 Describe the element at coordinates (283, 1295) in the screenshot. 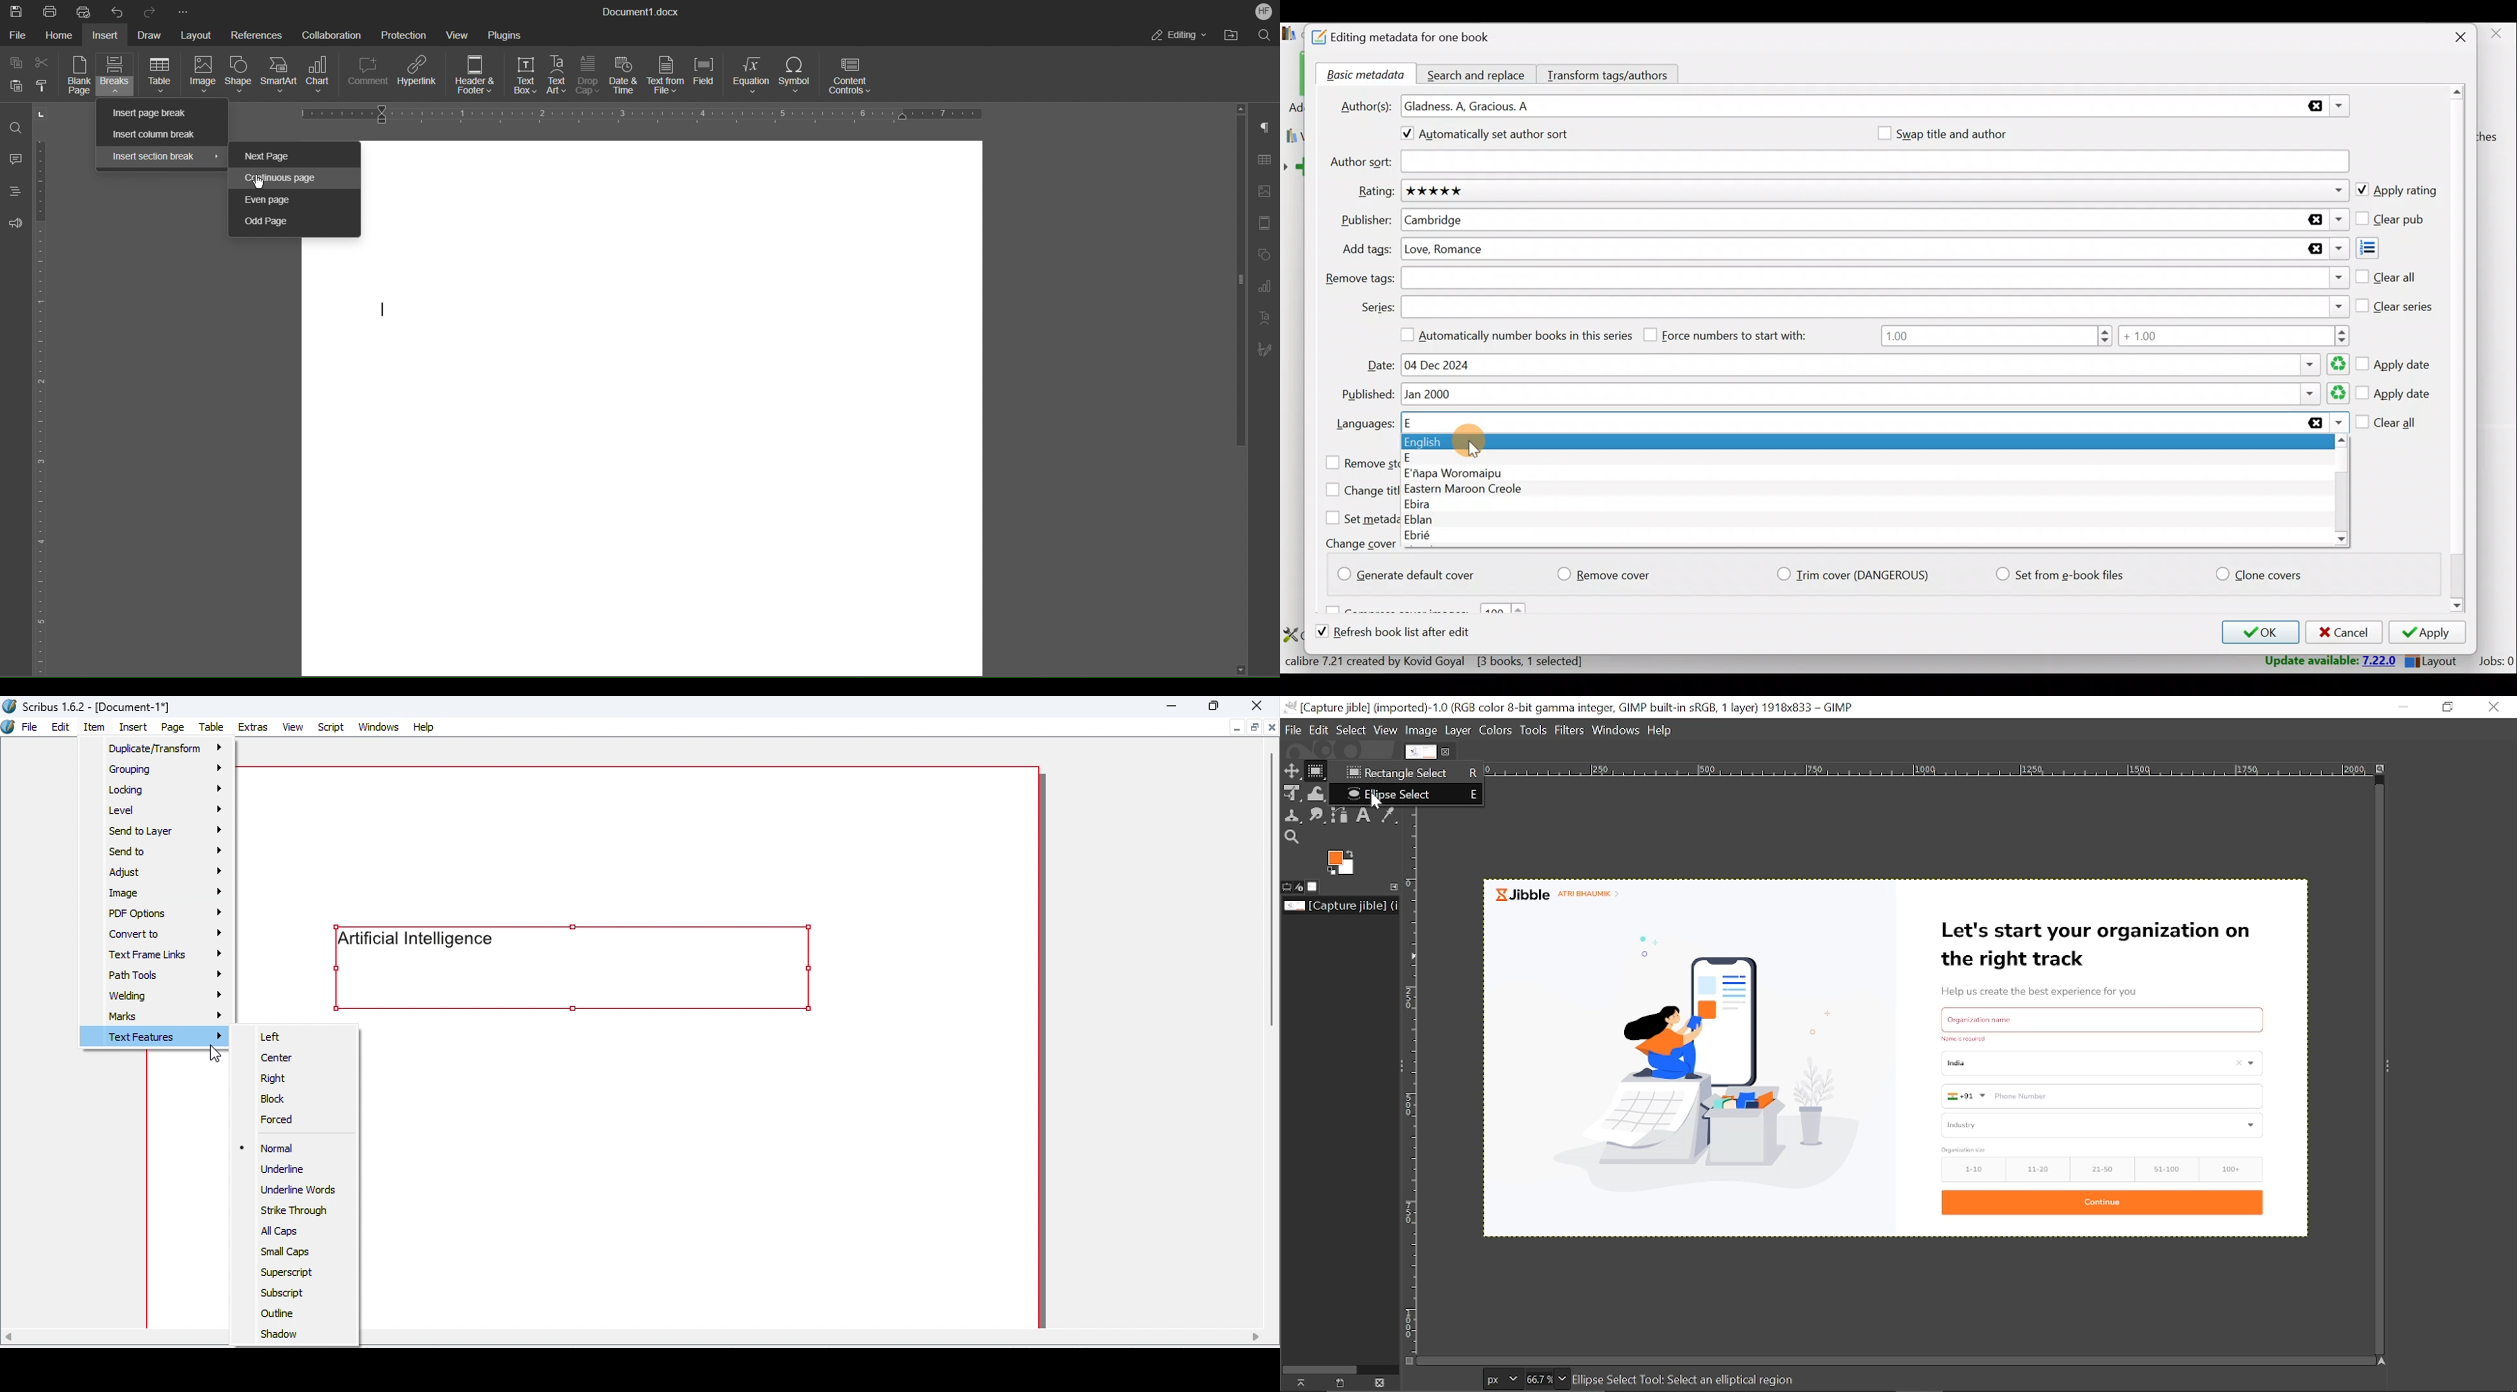

I see `Subscript` at that location.